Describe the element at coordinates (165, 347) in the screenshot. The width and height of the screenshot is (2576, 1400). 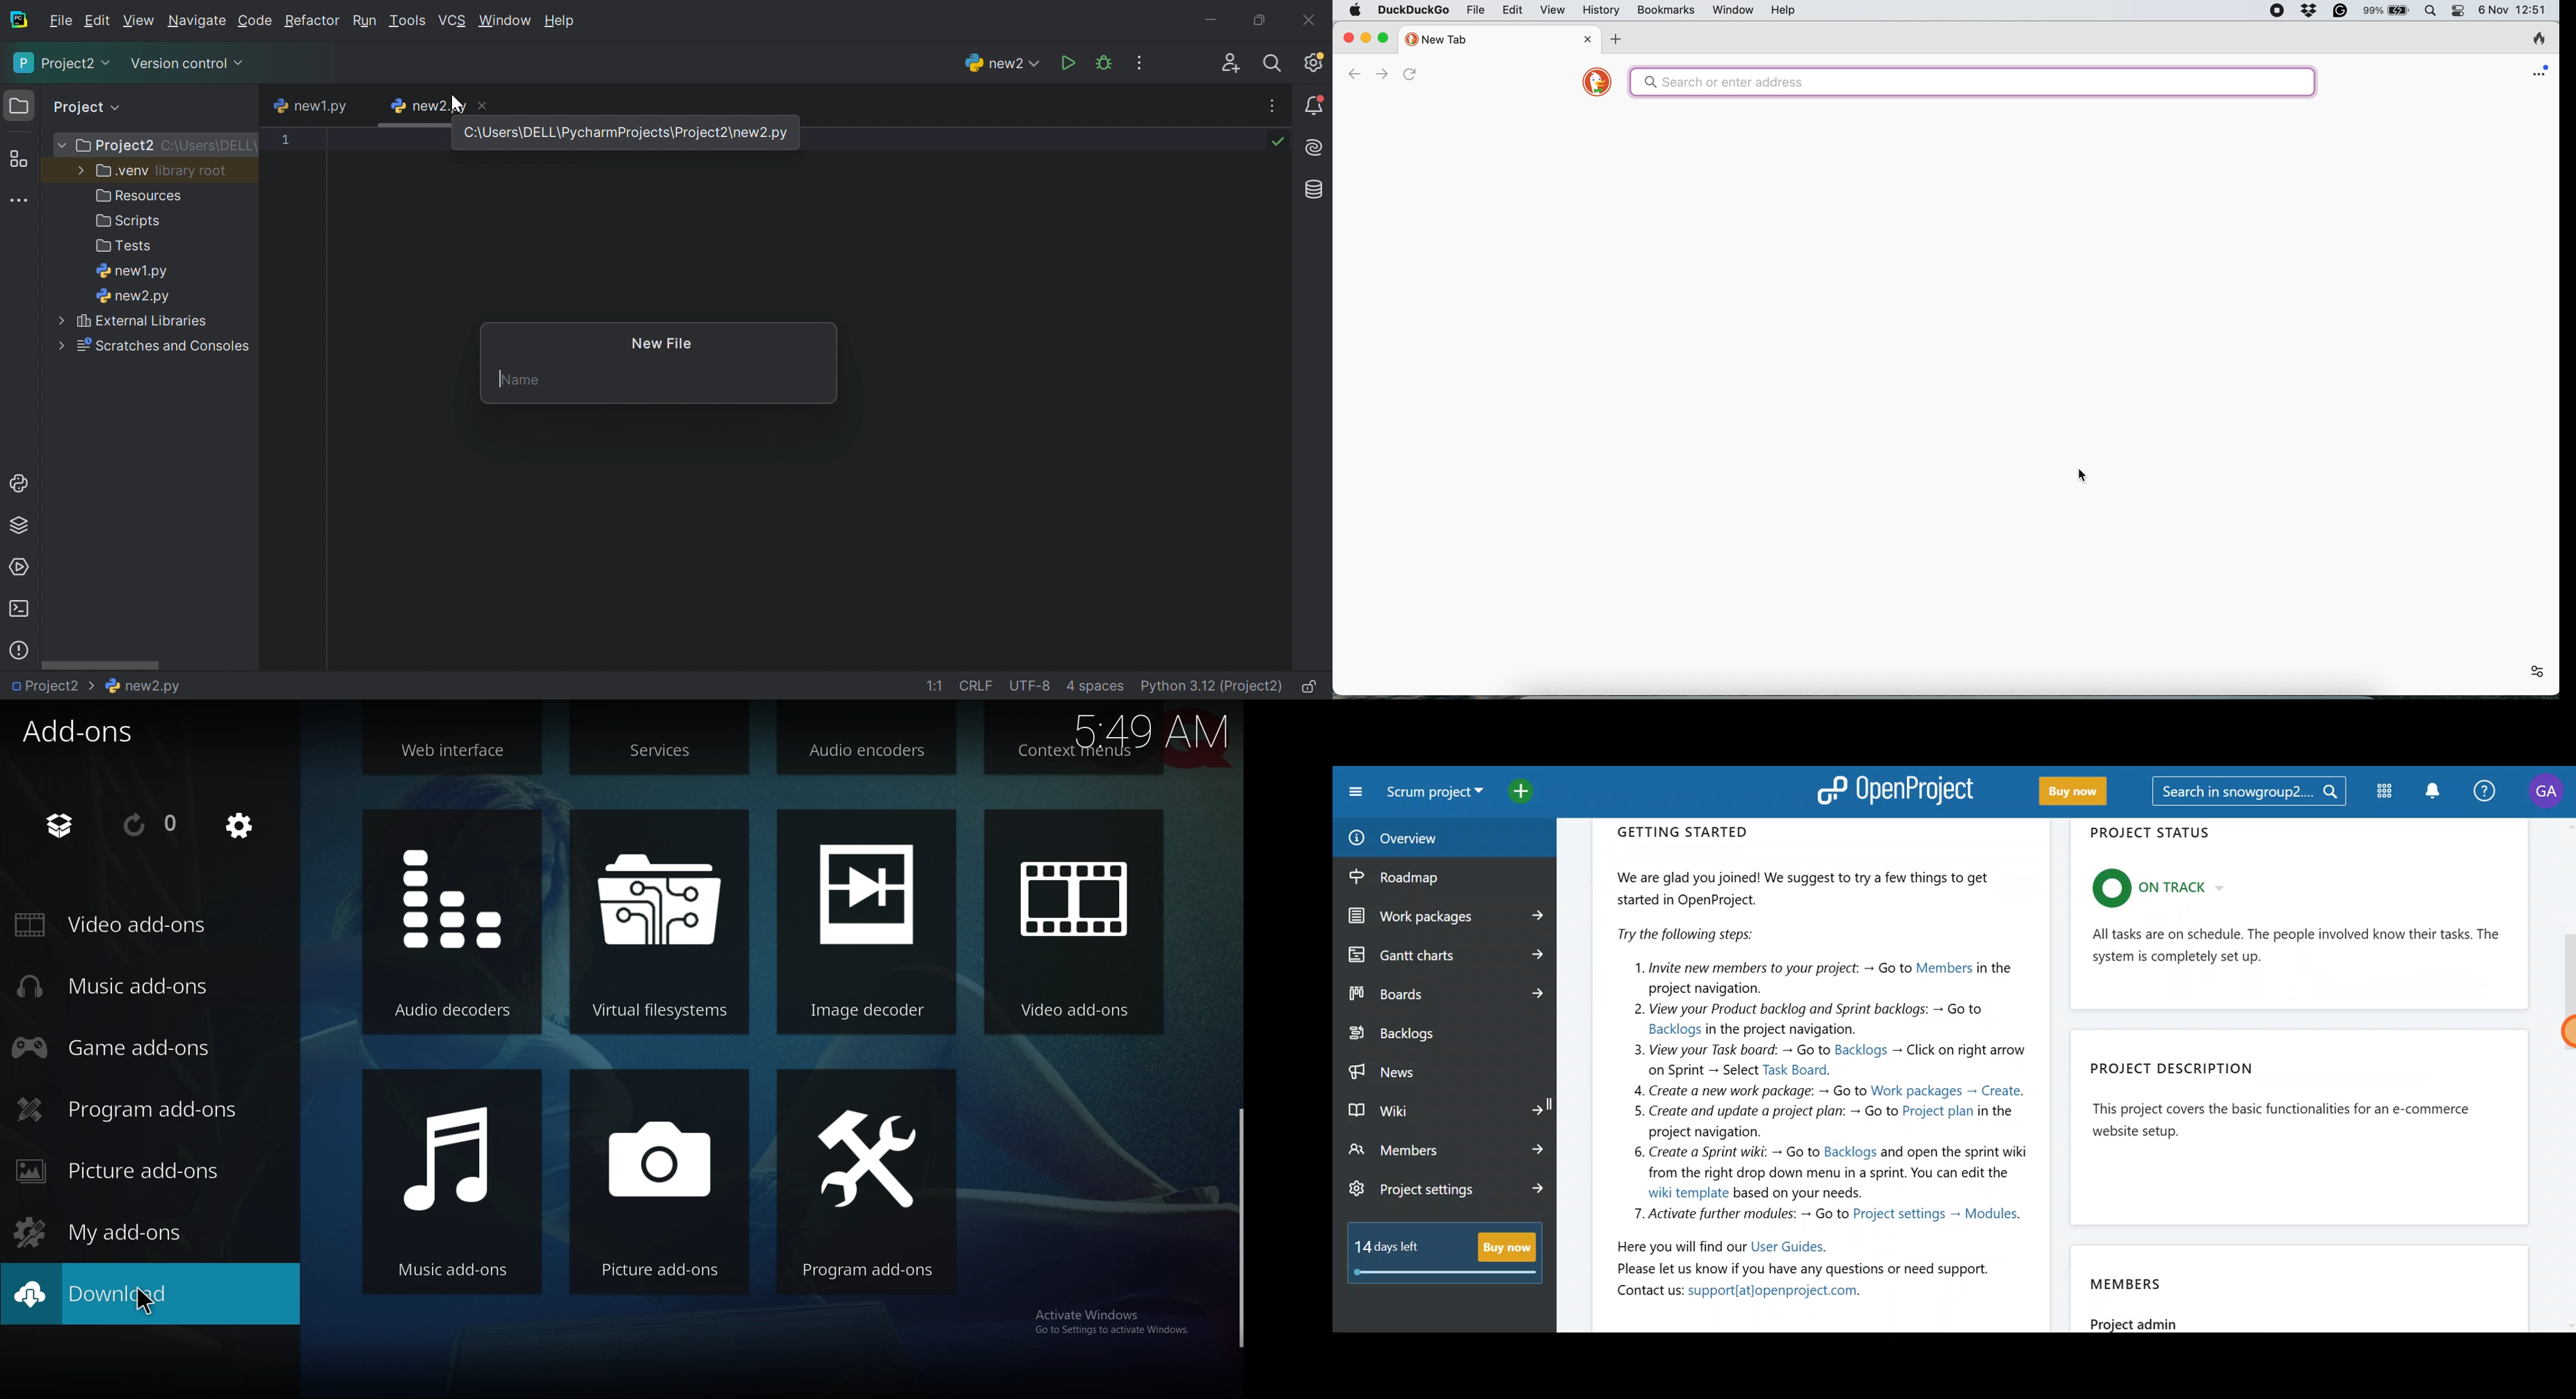
I see `Scratches and consoles` at that location.